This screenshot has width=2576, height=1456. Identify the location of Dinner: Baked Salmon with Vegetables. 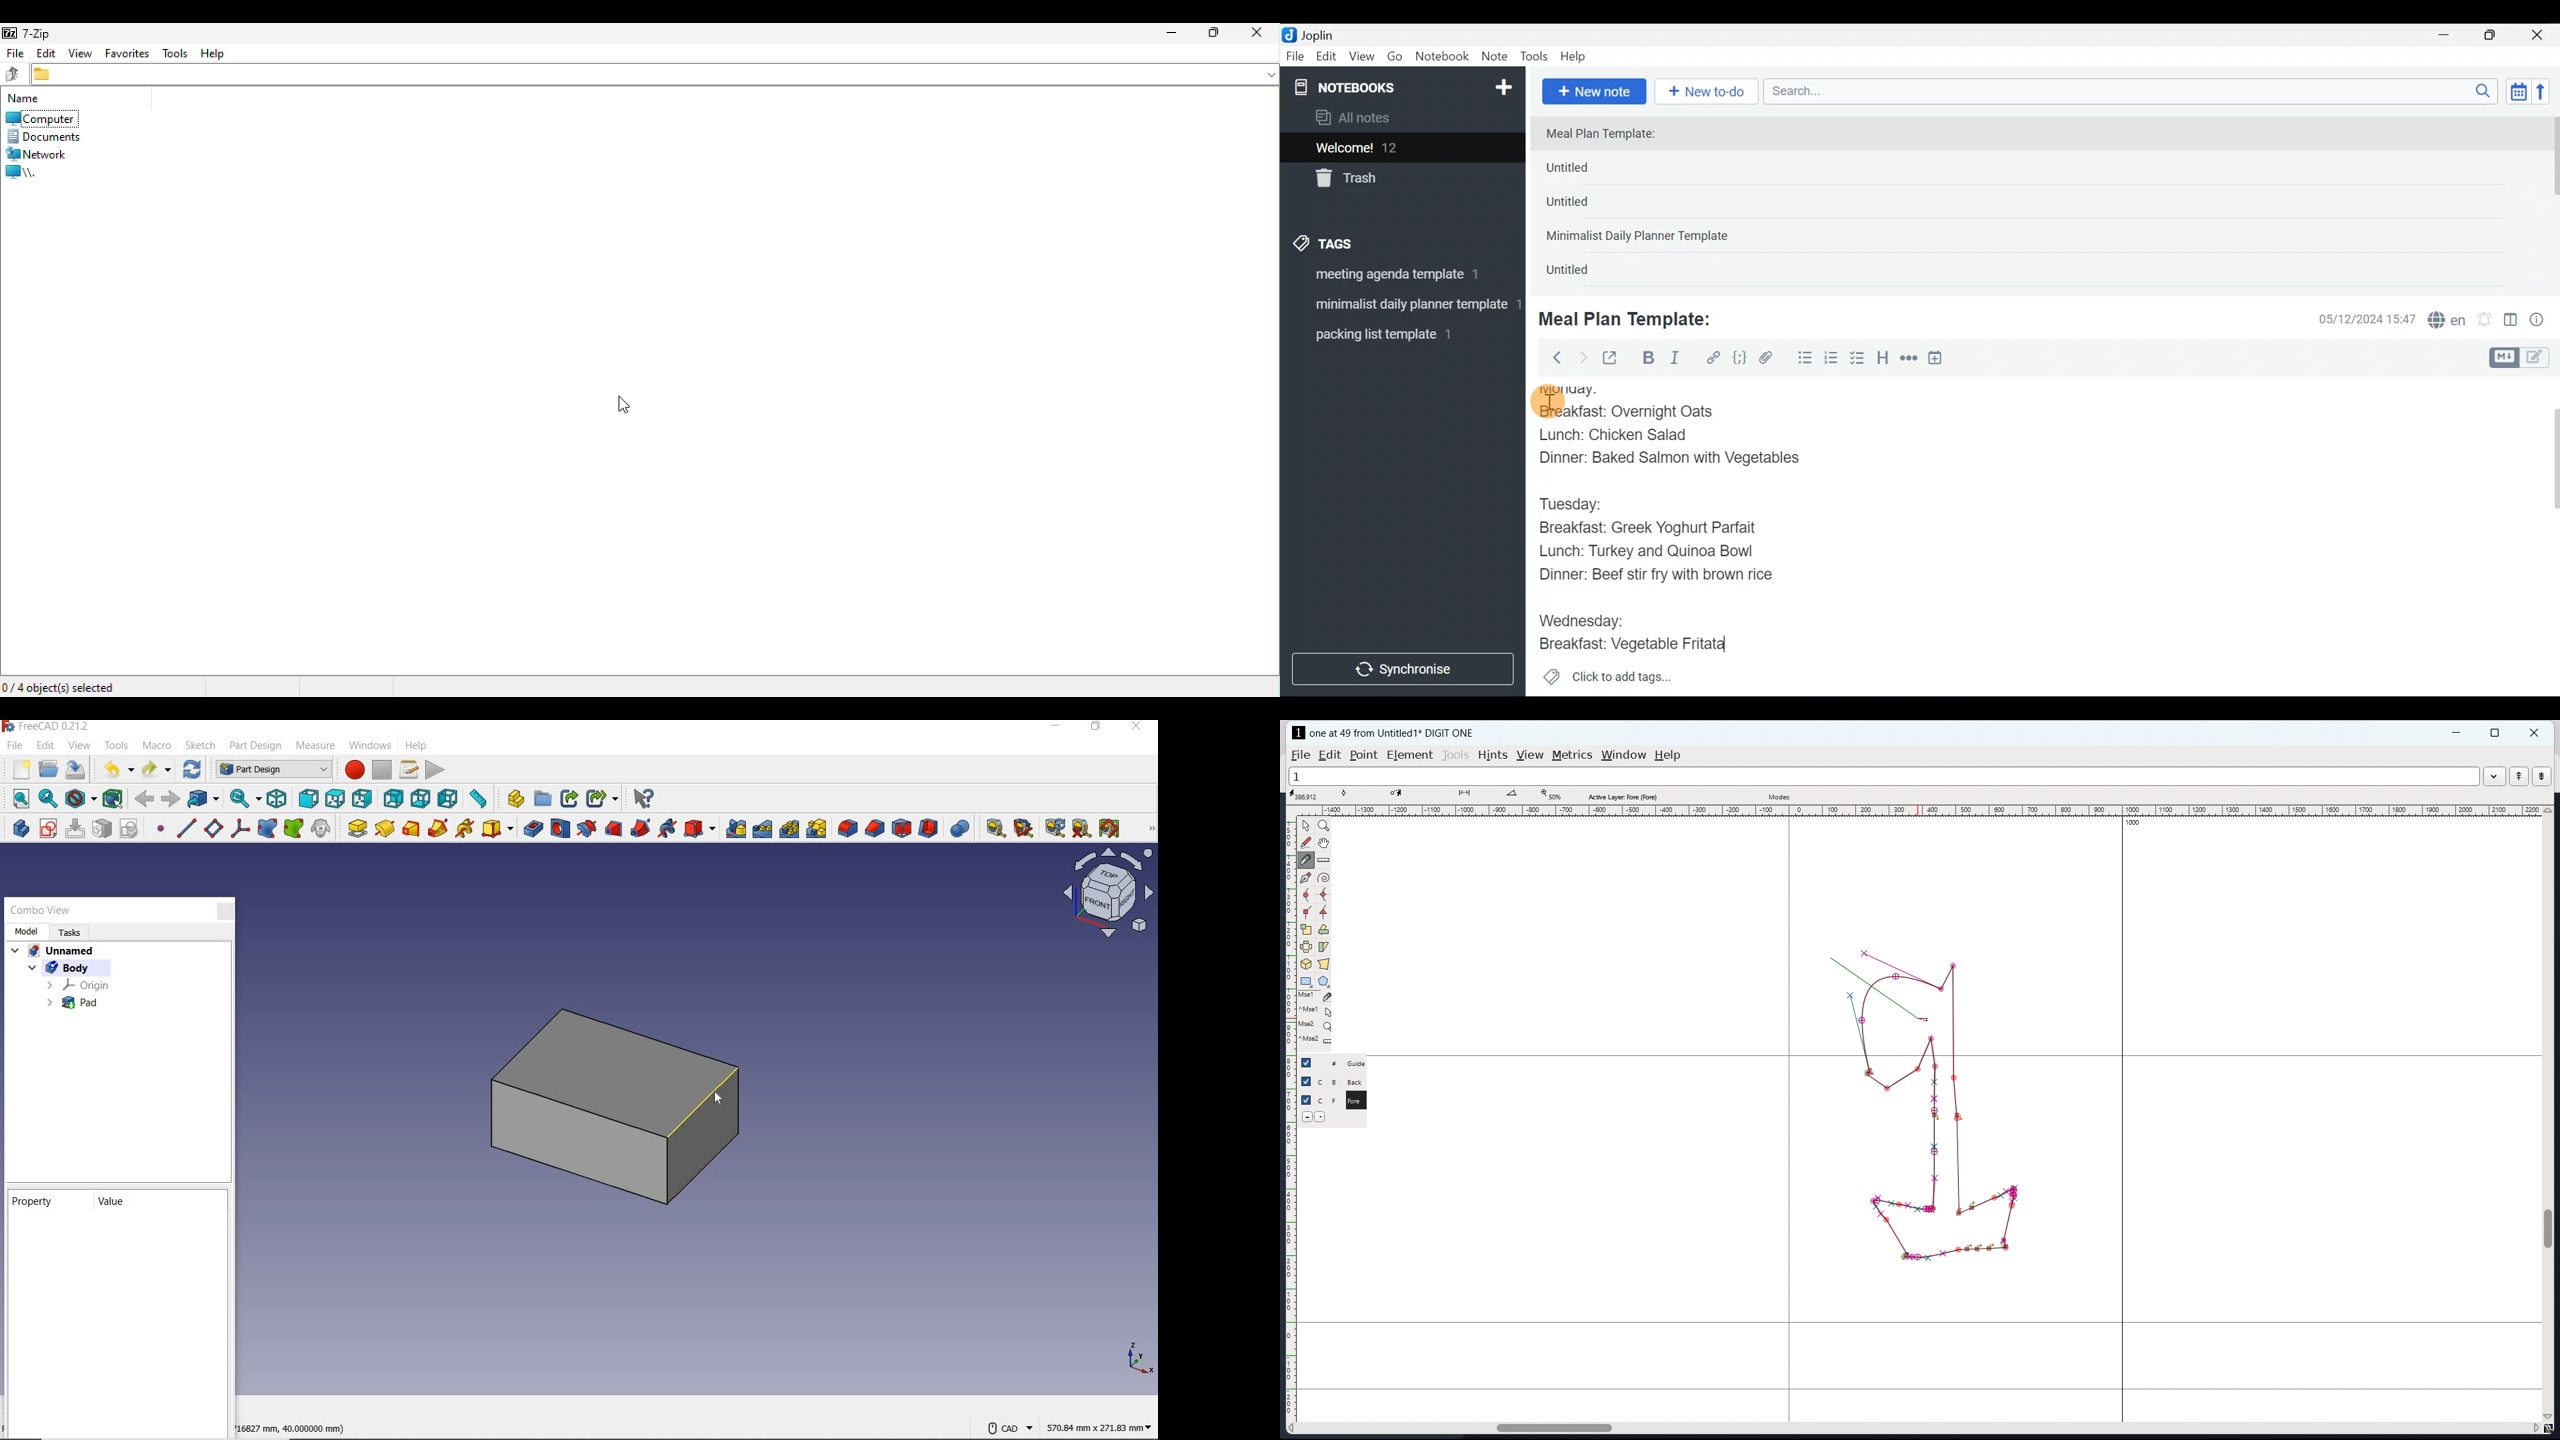
(1668, 459).